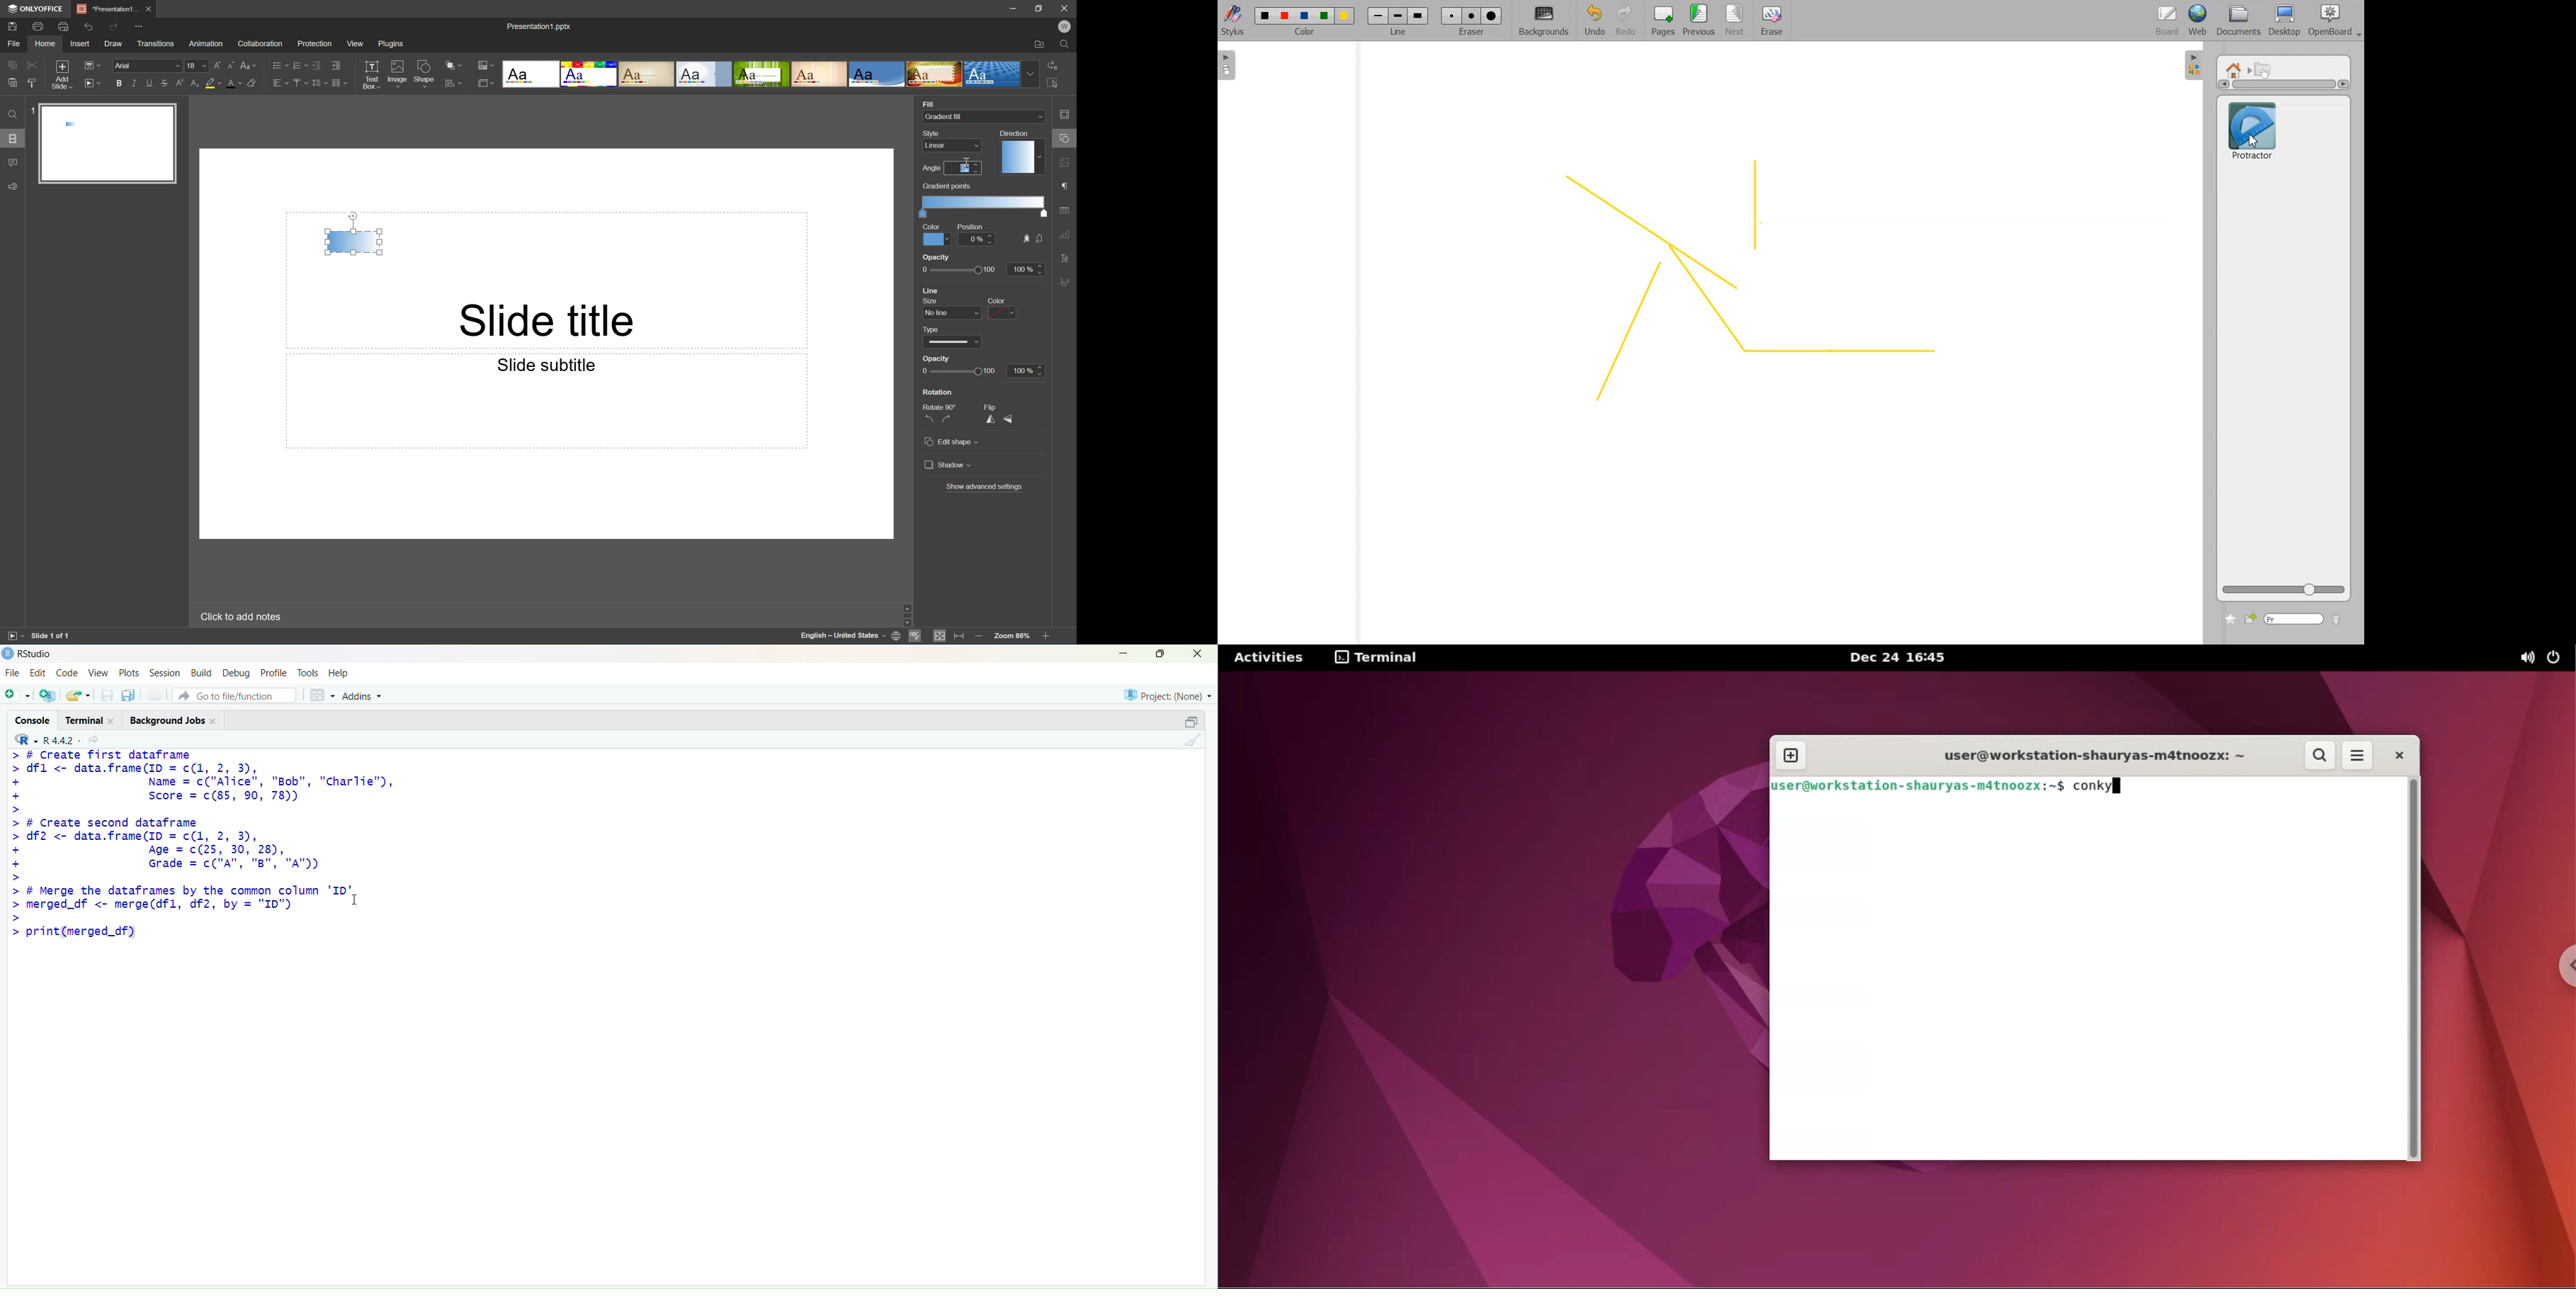 Image resolution: width=2576 pixels, height=1316 pixels. What do you see at coordinates (80, 695) in the screenshot?
I see `open existing file` at bounding box center [80, 695].